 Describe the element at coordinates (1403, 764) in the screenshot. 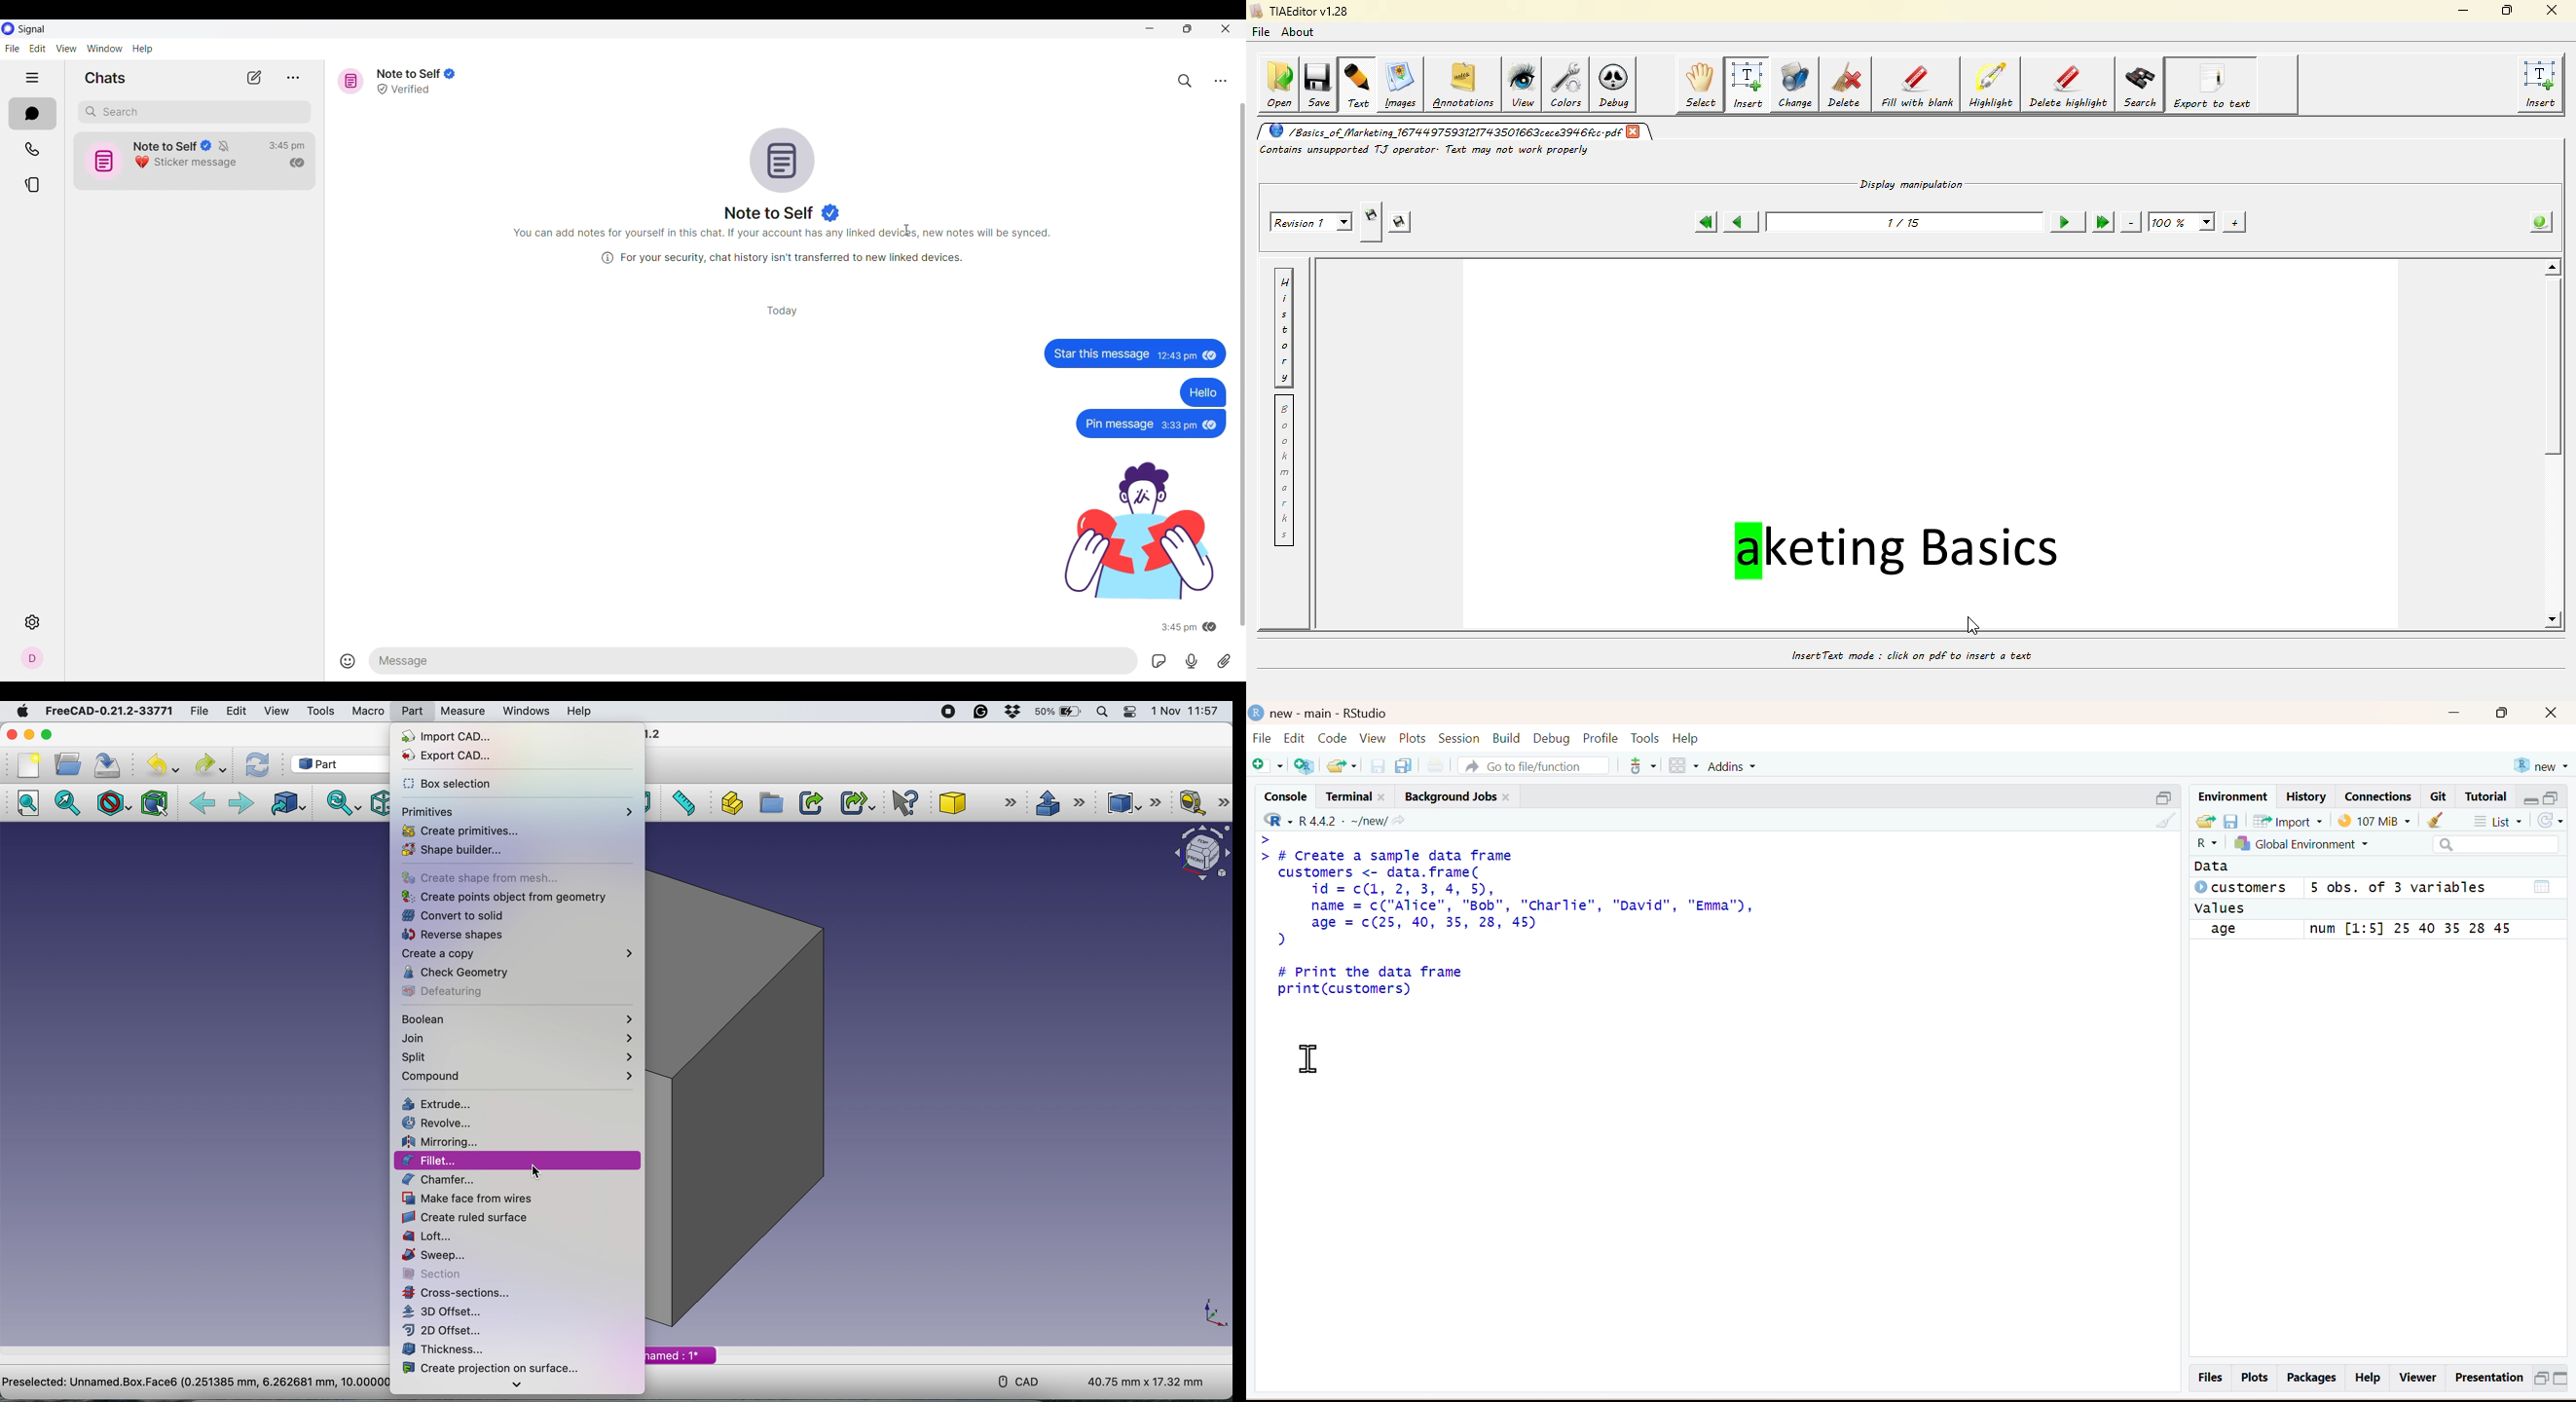

I see `save all` at that location.